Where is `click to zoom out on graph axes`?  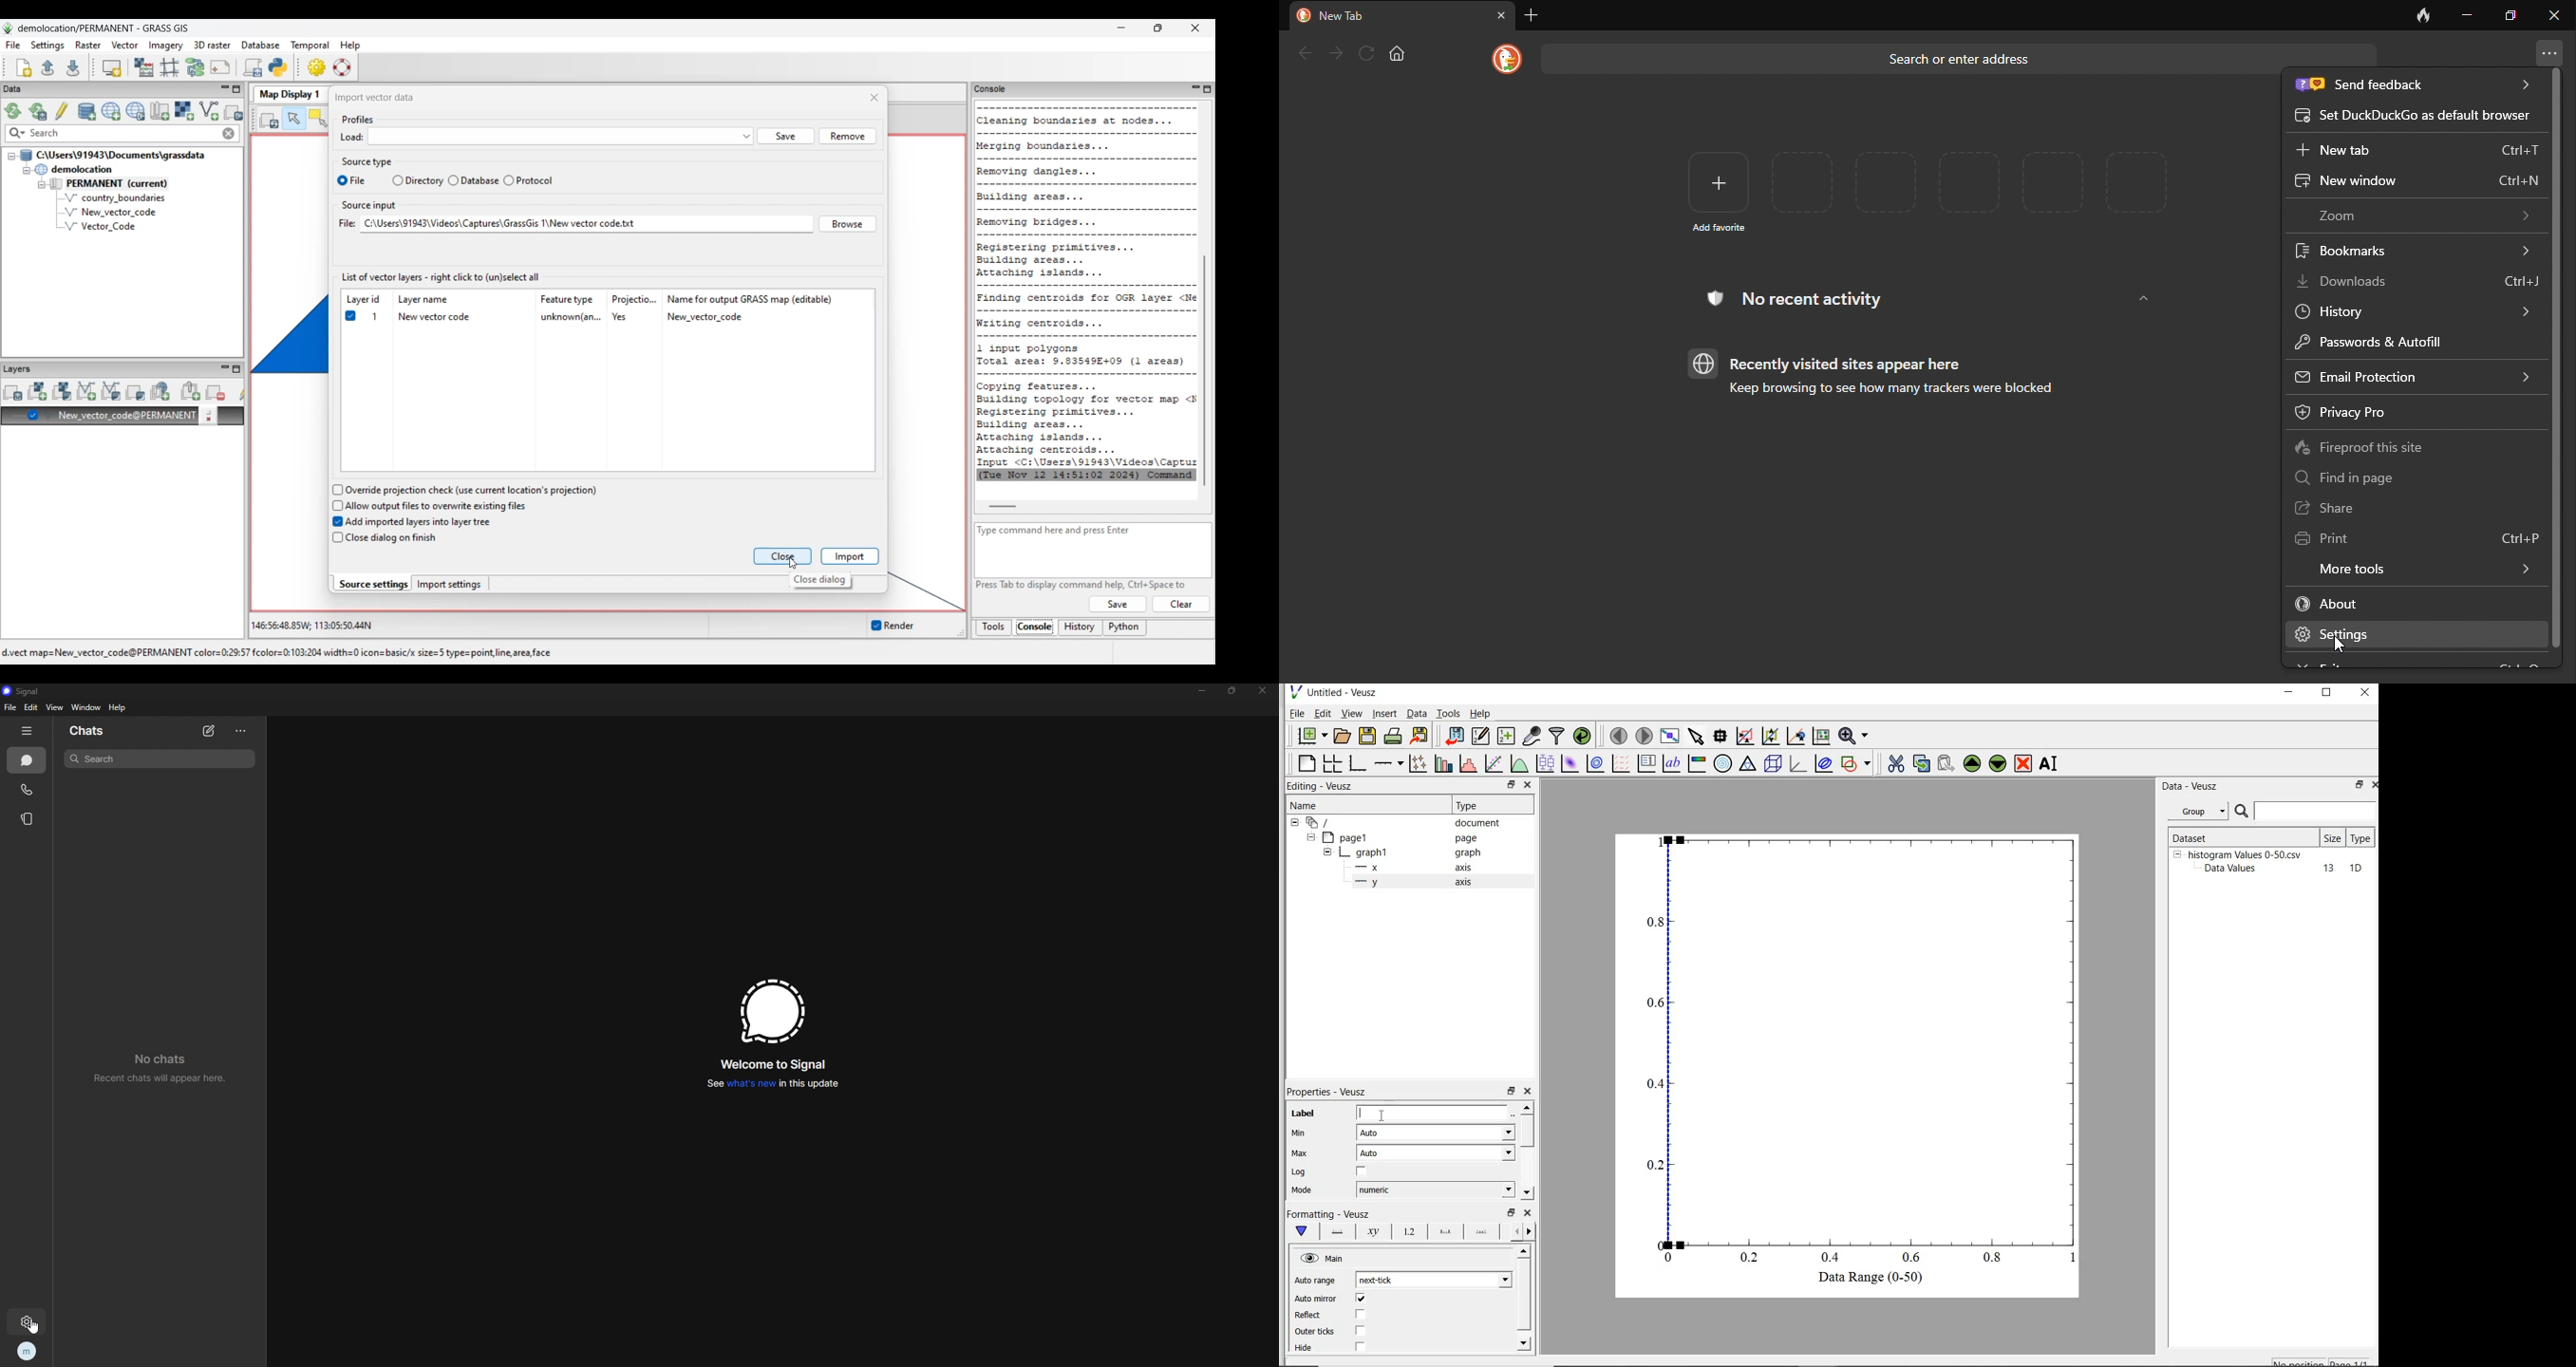
click to zoom out on graph axes is located at coordinates (1796, 736).